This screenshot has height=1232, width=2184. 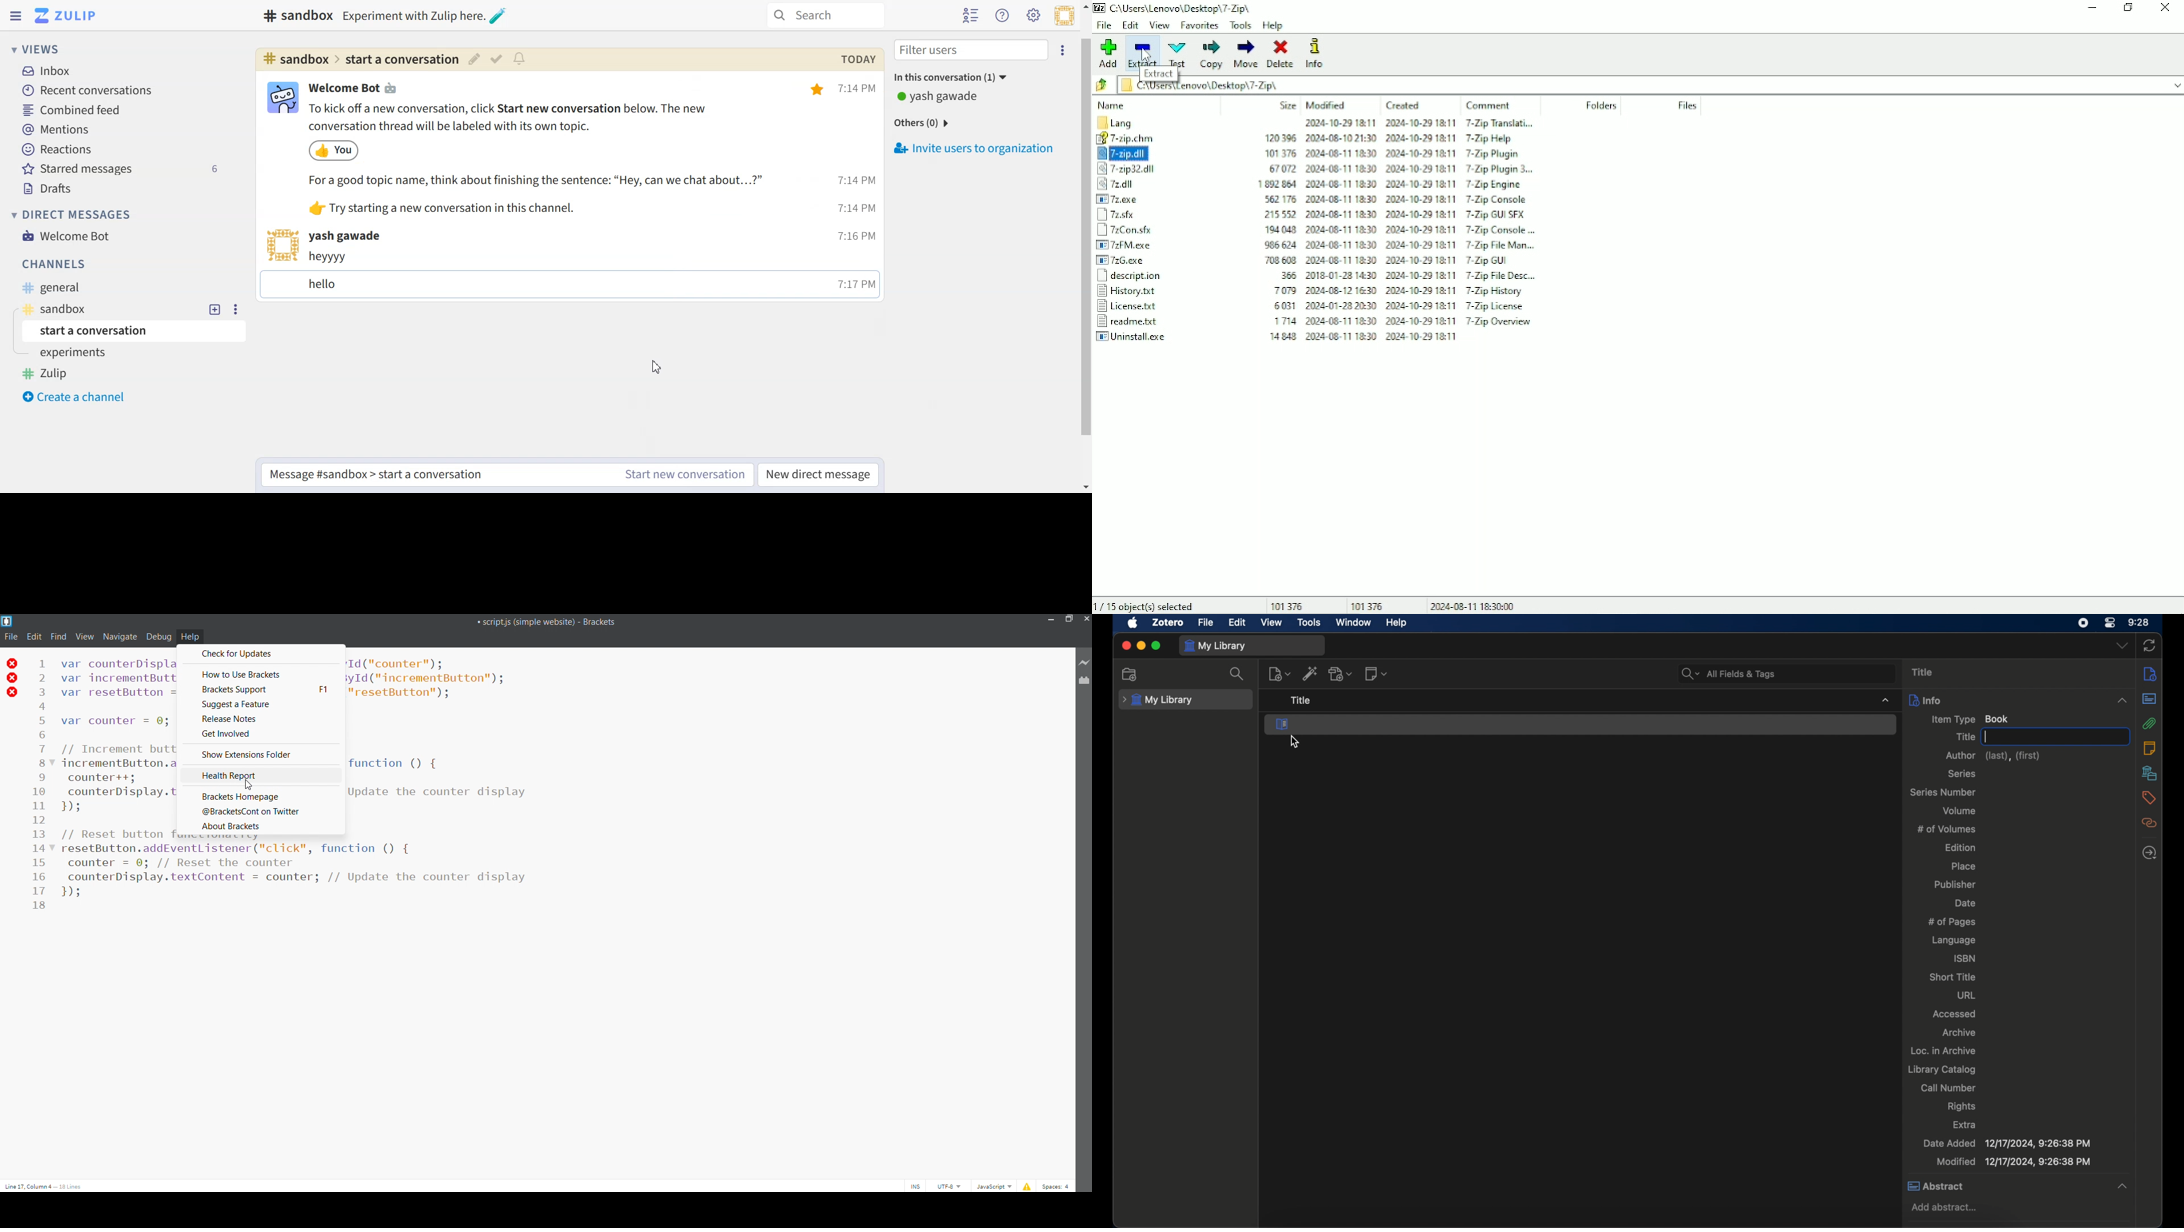 What do you see at coordinates (1960, 811) in the screenshot?
I see `volume` at bounding box center [1960, 811].